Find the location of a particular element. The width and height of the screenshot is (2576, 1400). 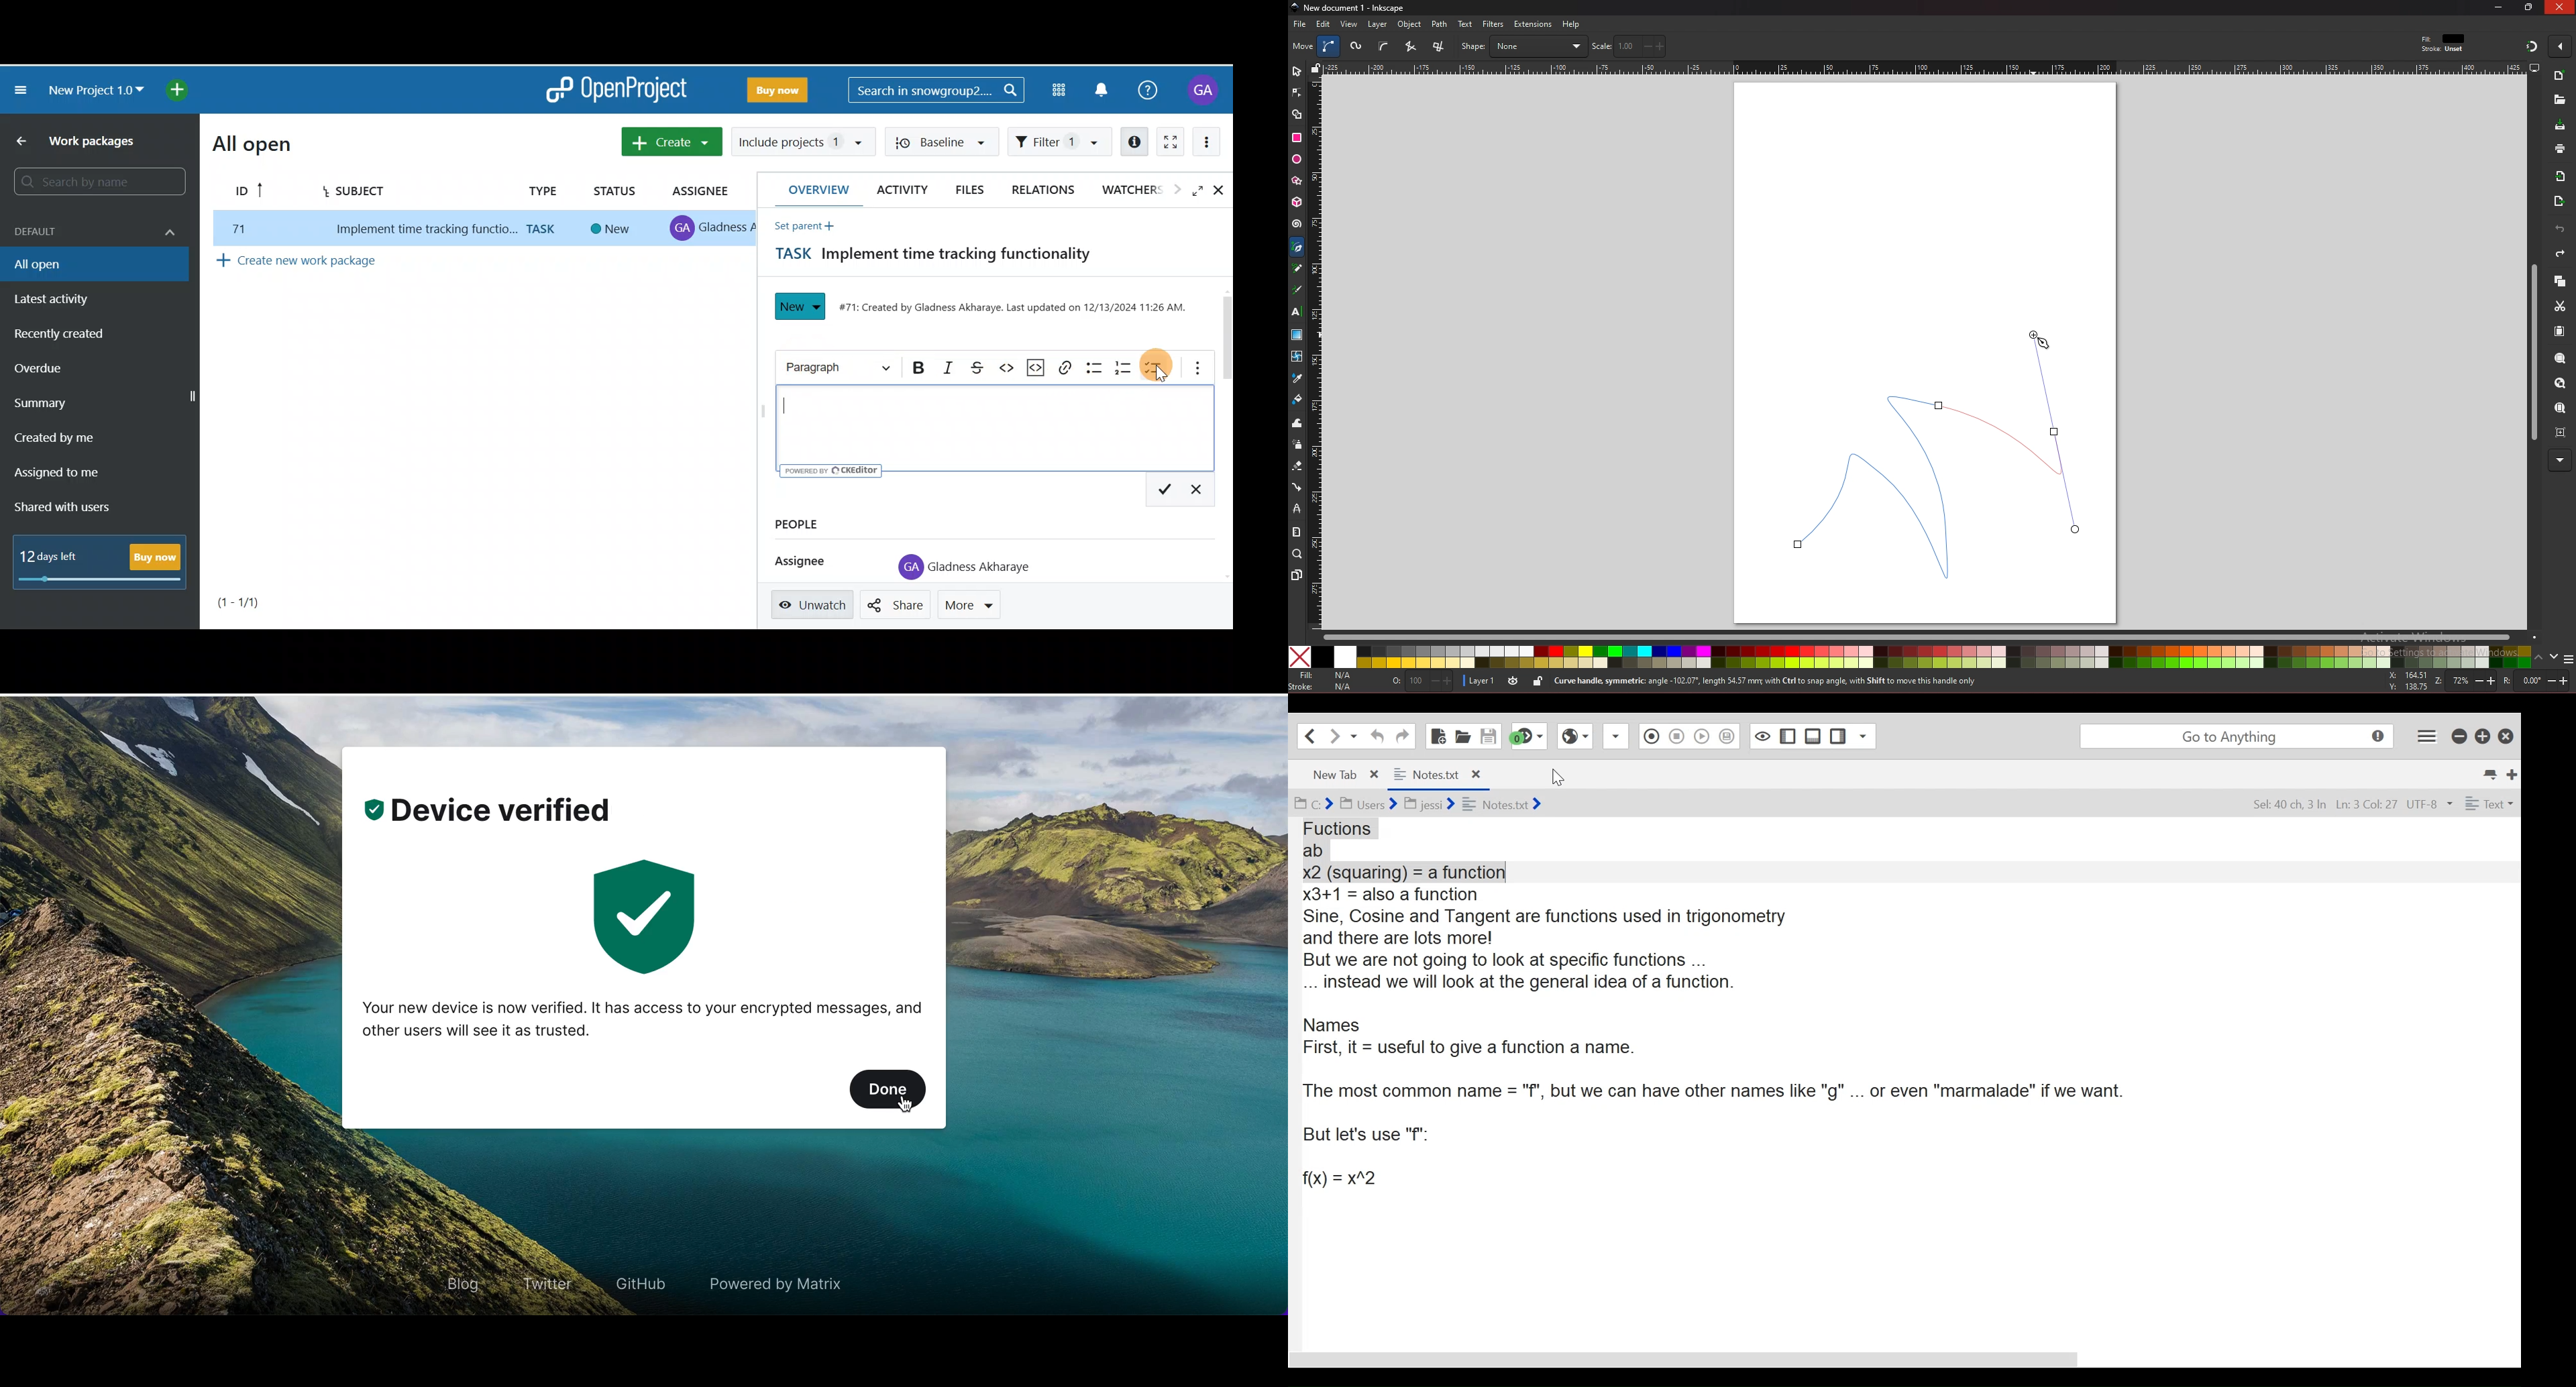

opacity is located at coordinates (1424, 682).